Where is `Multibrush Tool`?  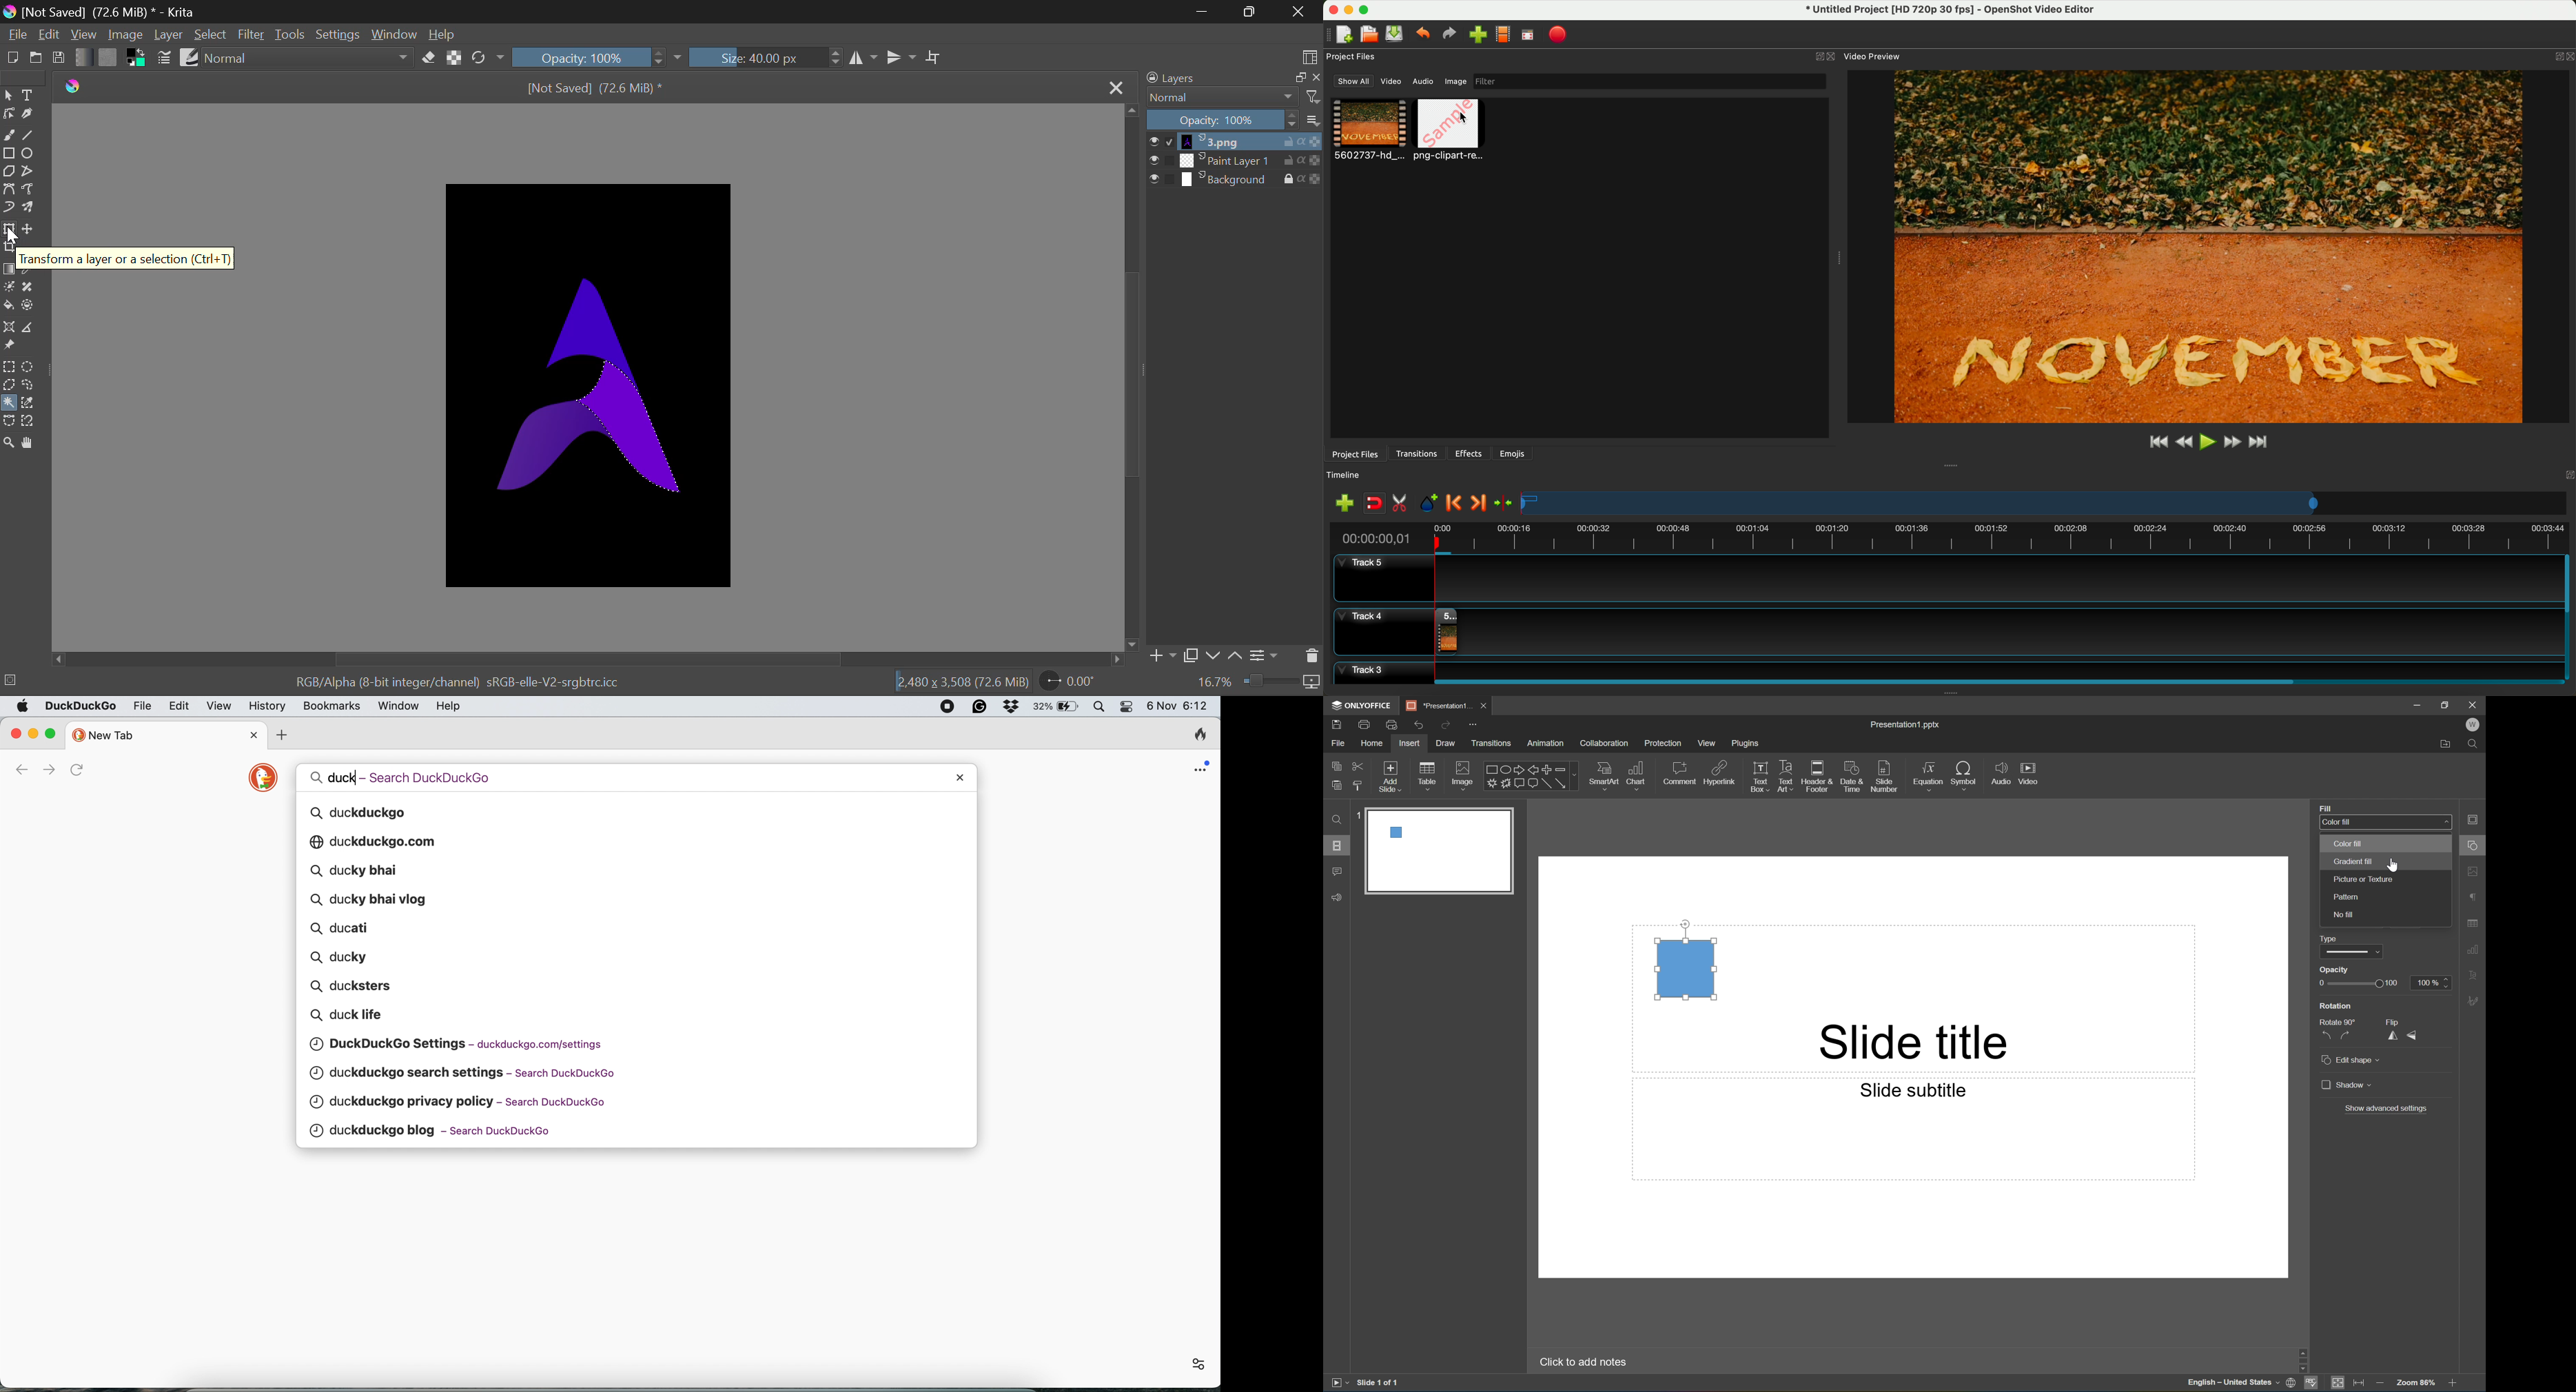 Multibrush Tool is located at coordinates (30, 209).